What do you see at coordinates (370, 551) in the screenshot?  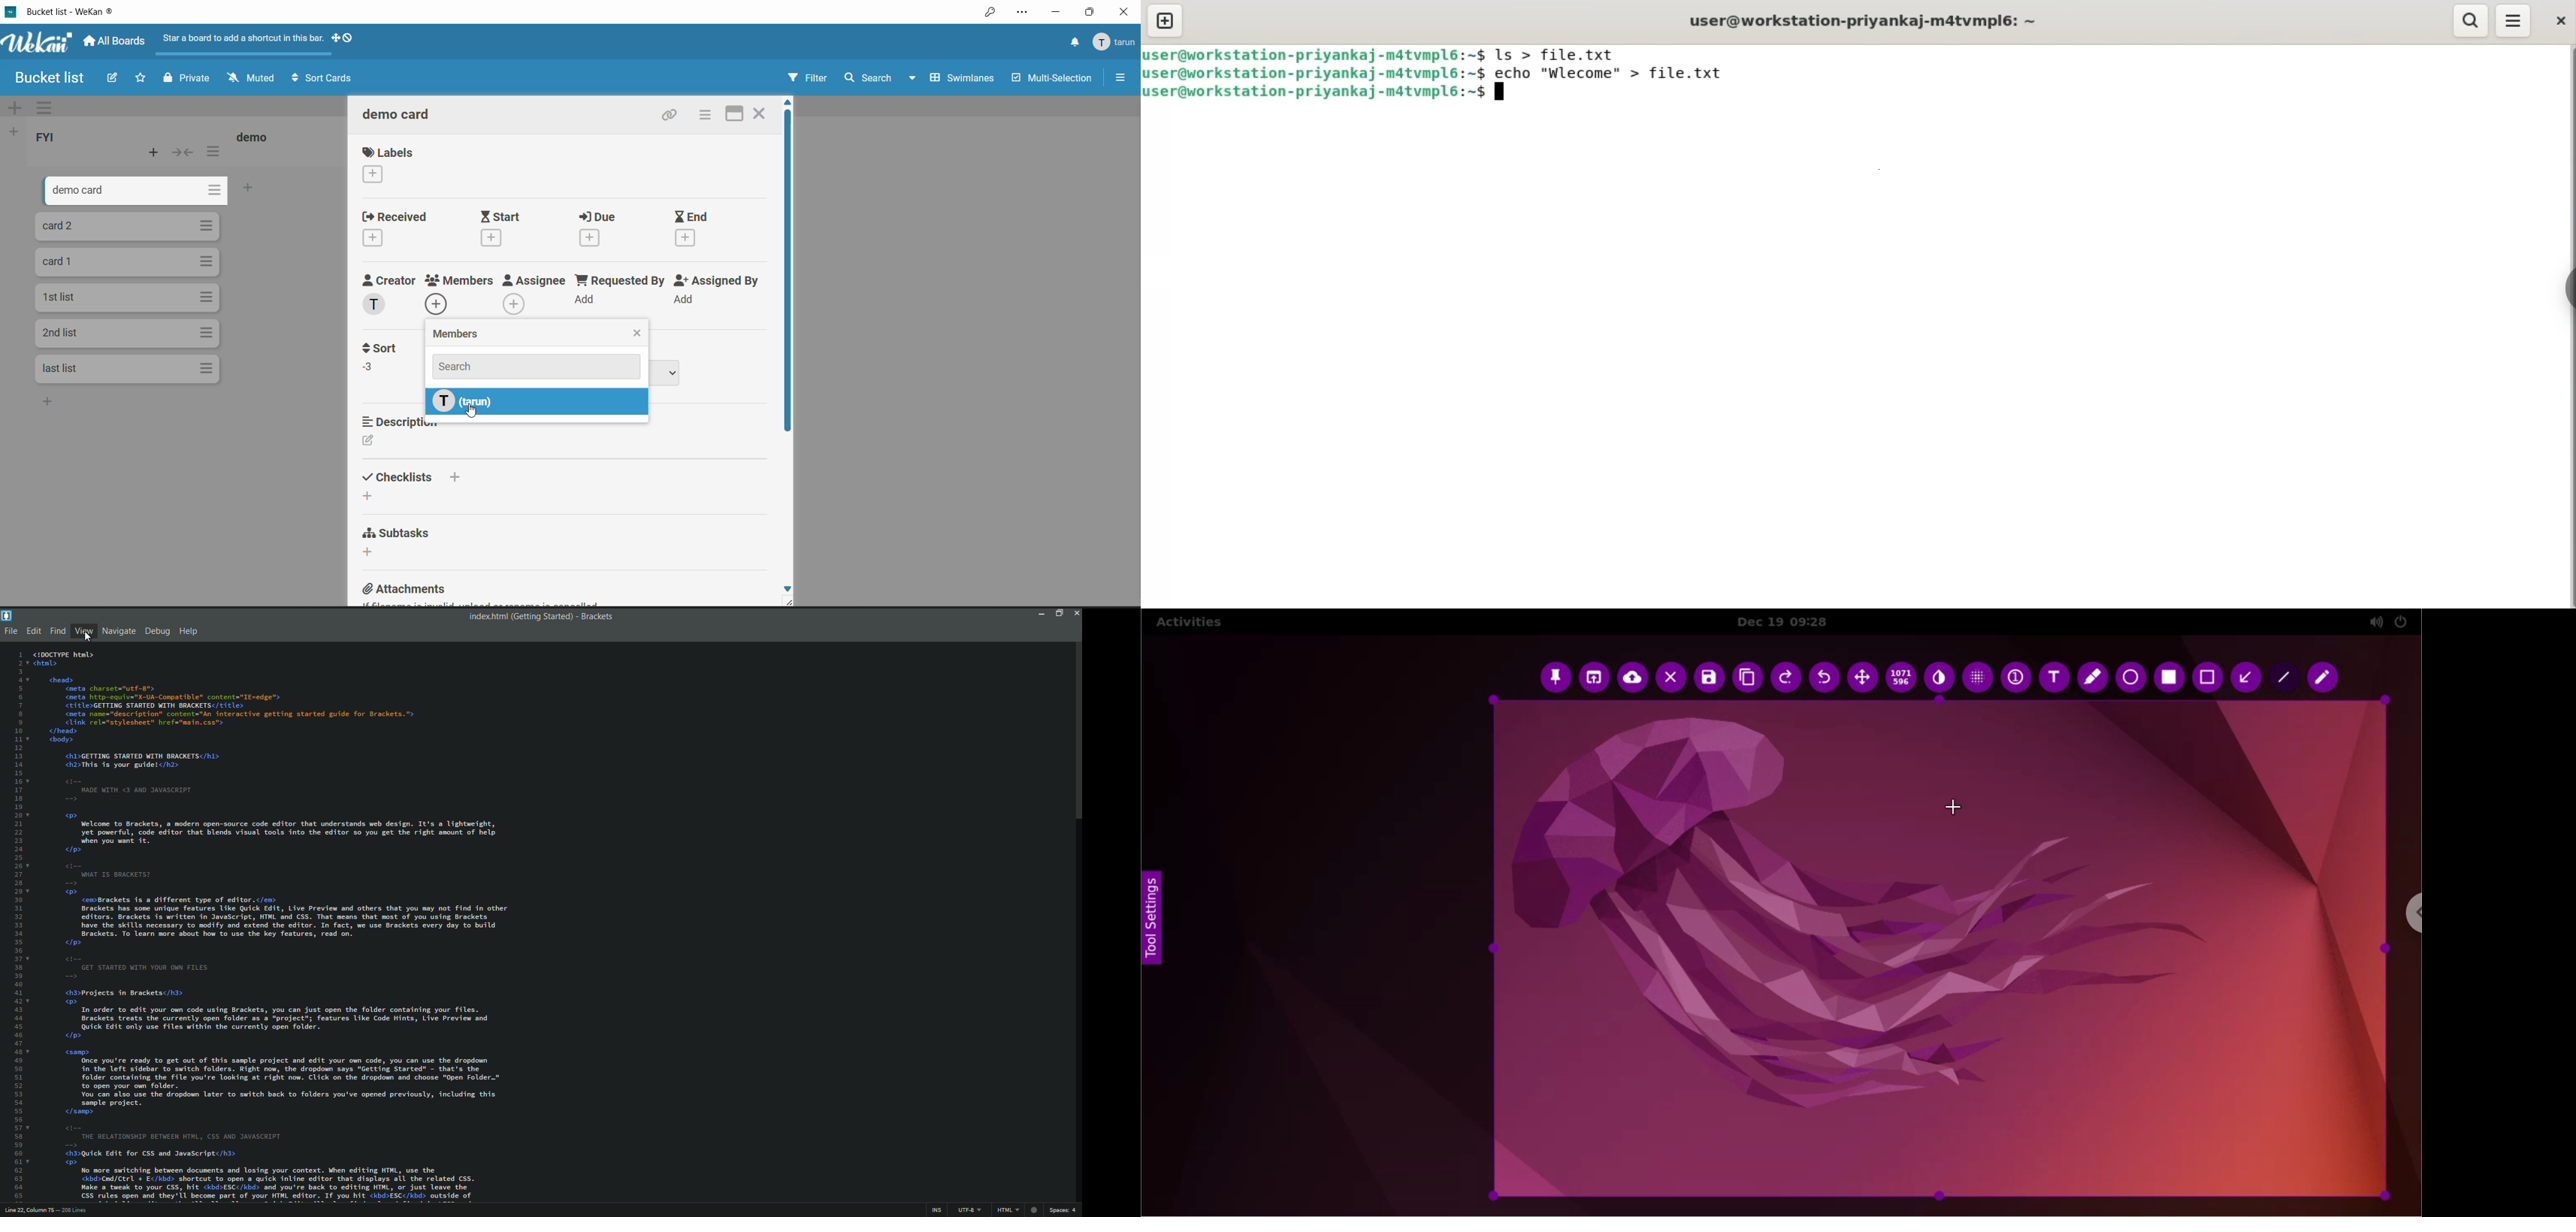 I see `add subtask` at bounding box center [370, 551].